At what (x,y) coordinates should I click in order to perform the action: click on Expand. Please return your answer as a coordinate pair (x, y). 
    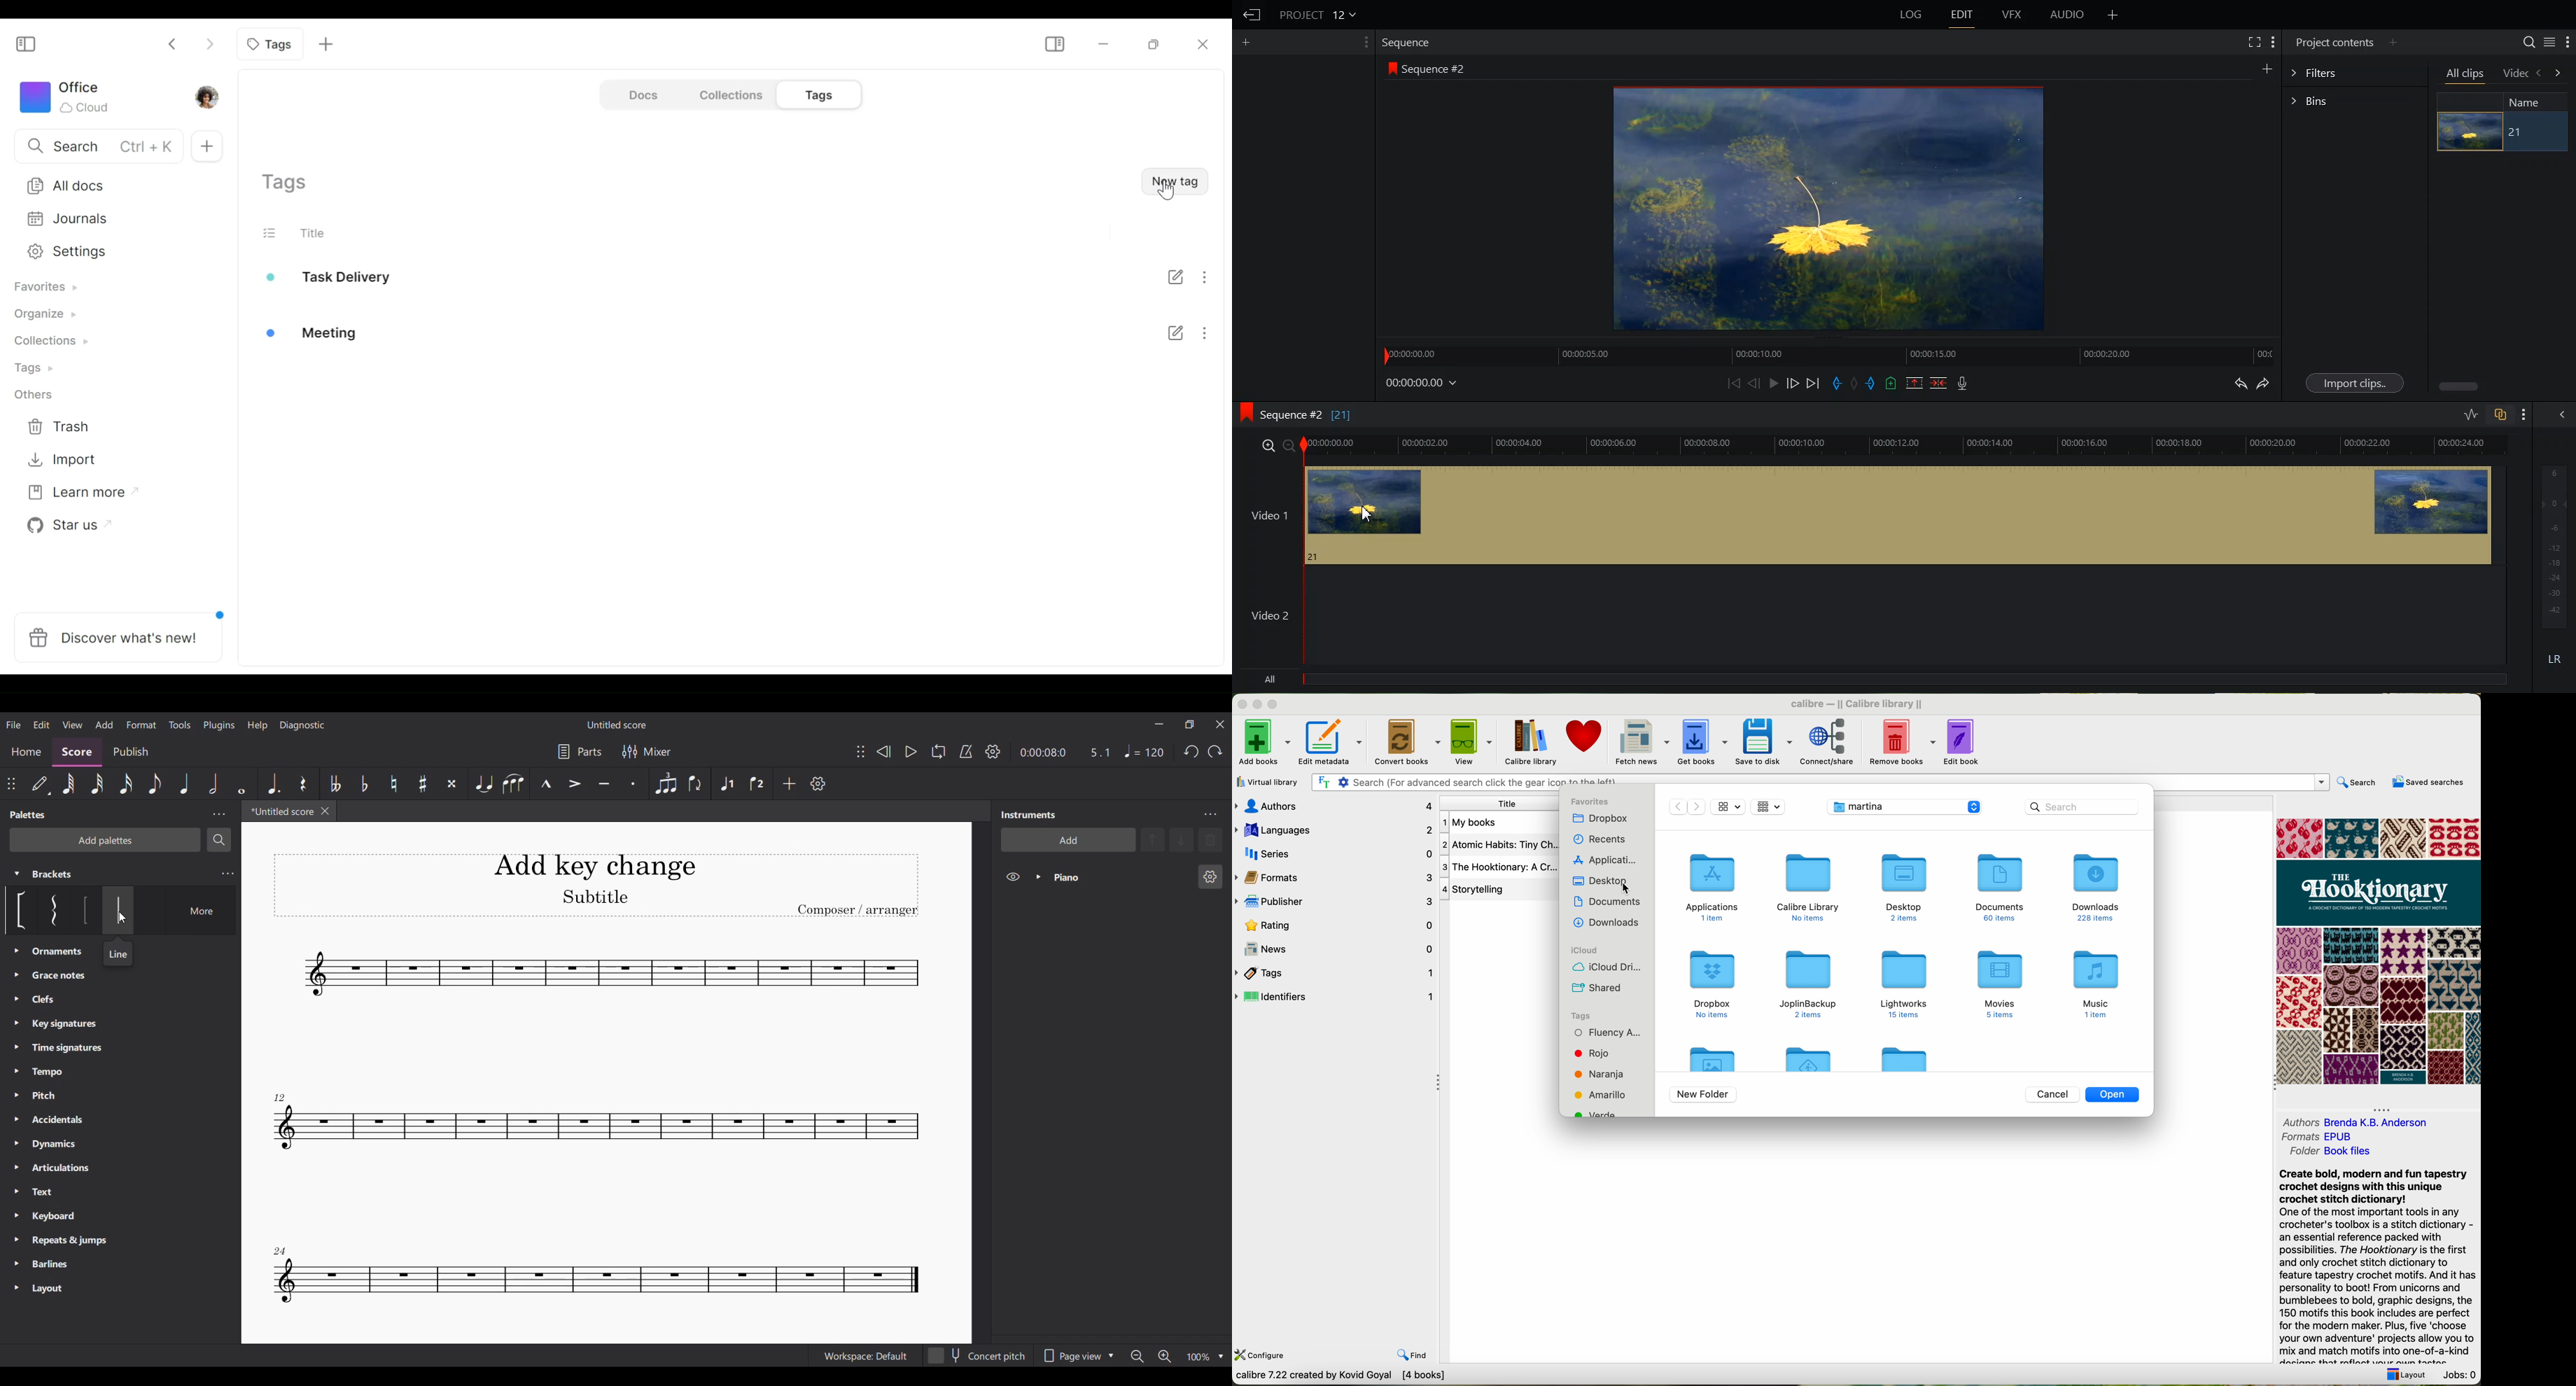
    Looking at the image, I should click on (1039, 877).